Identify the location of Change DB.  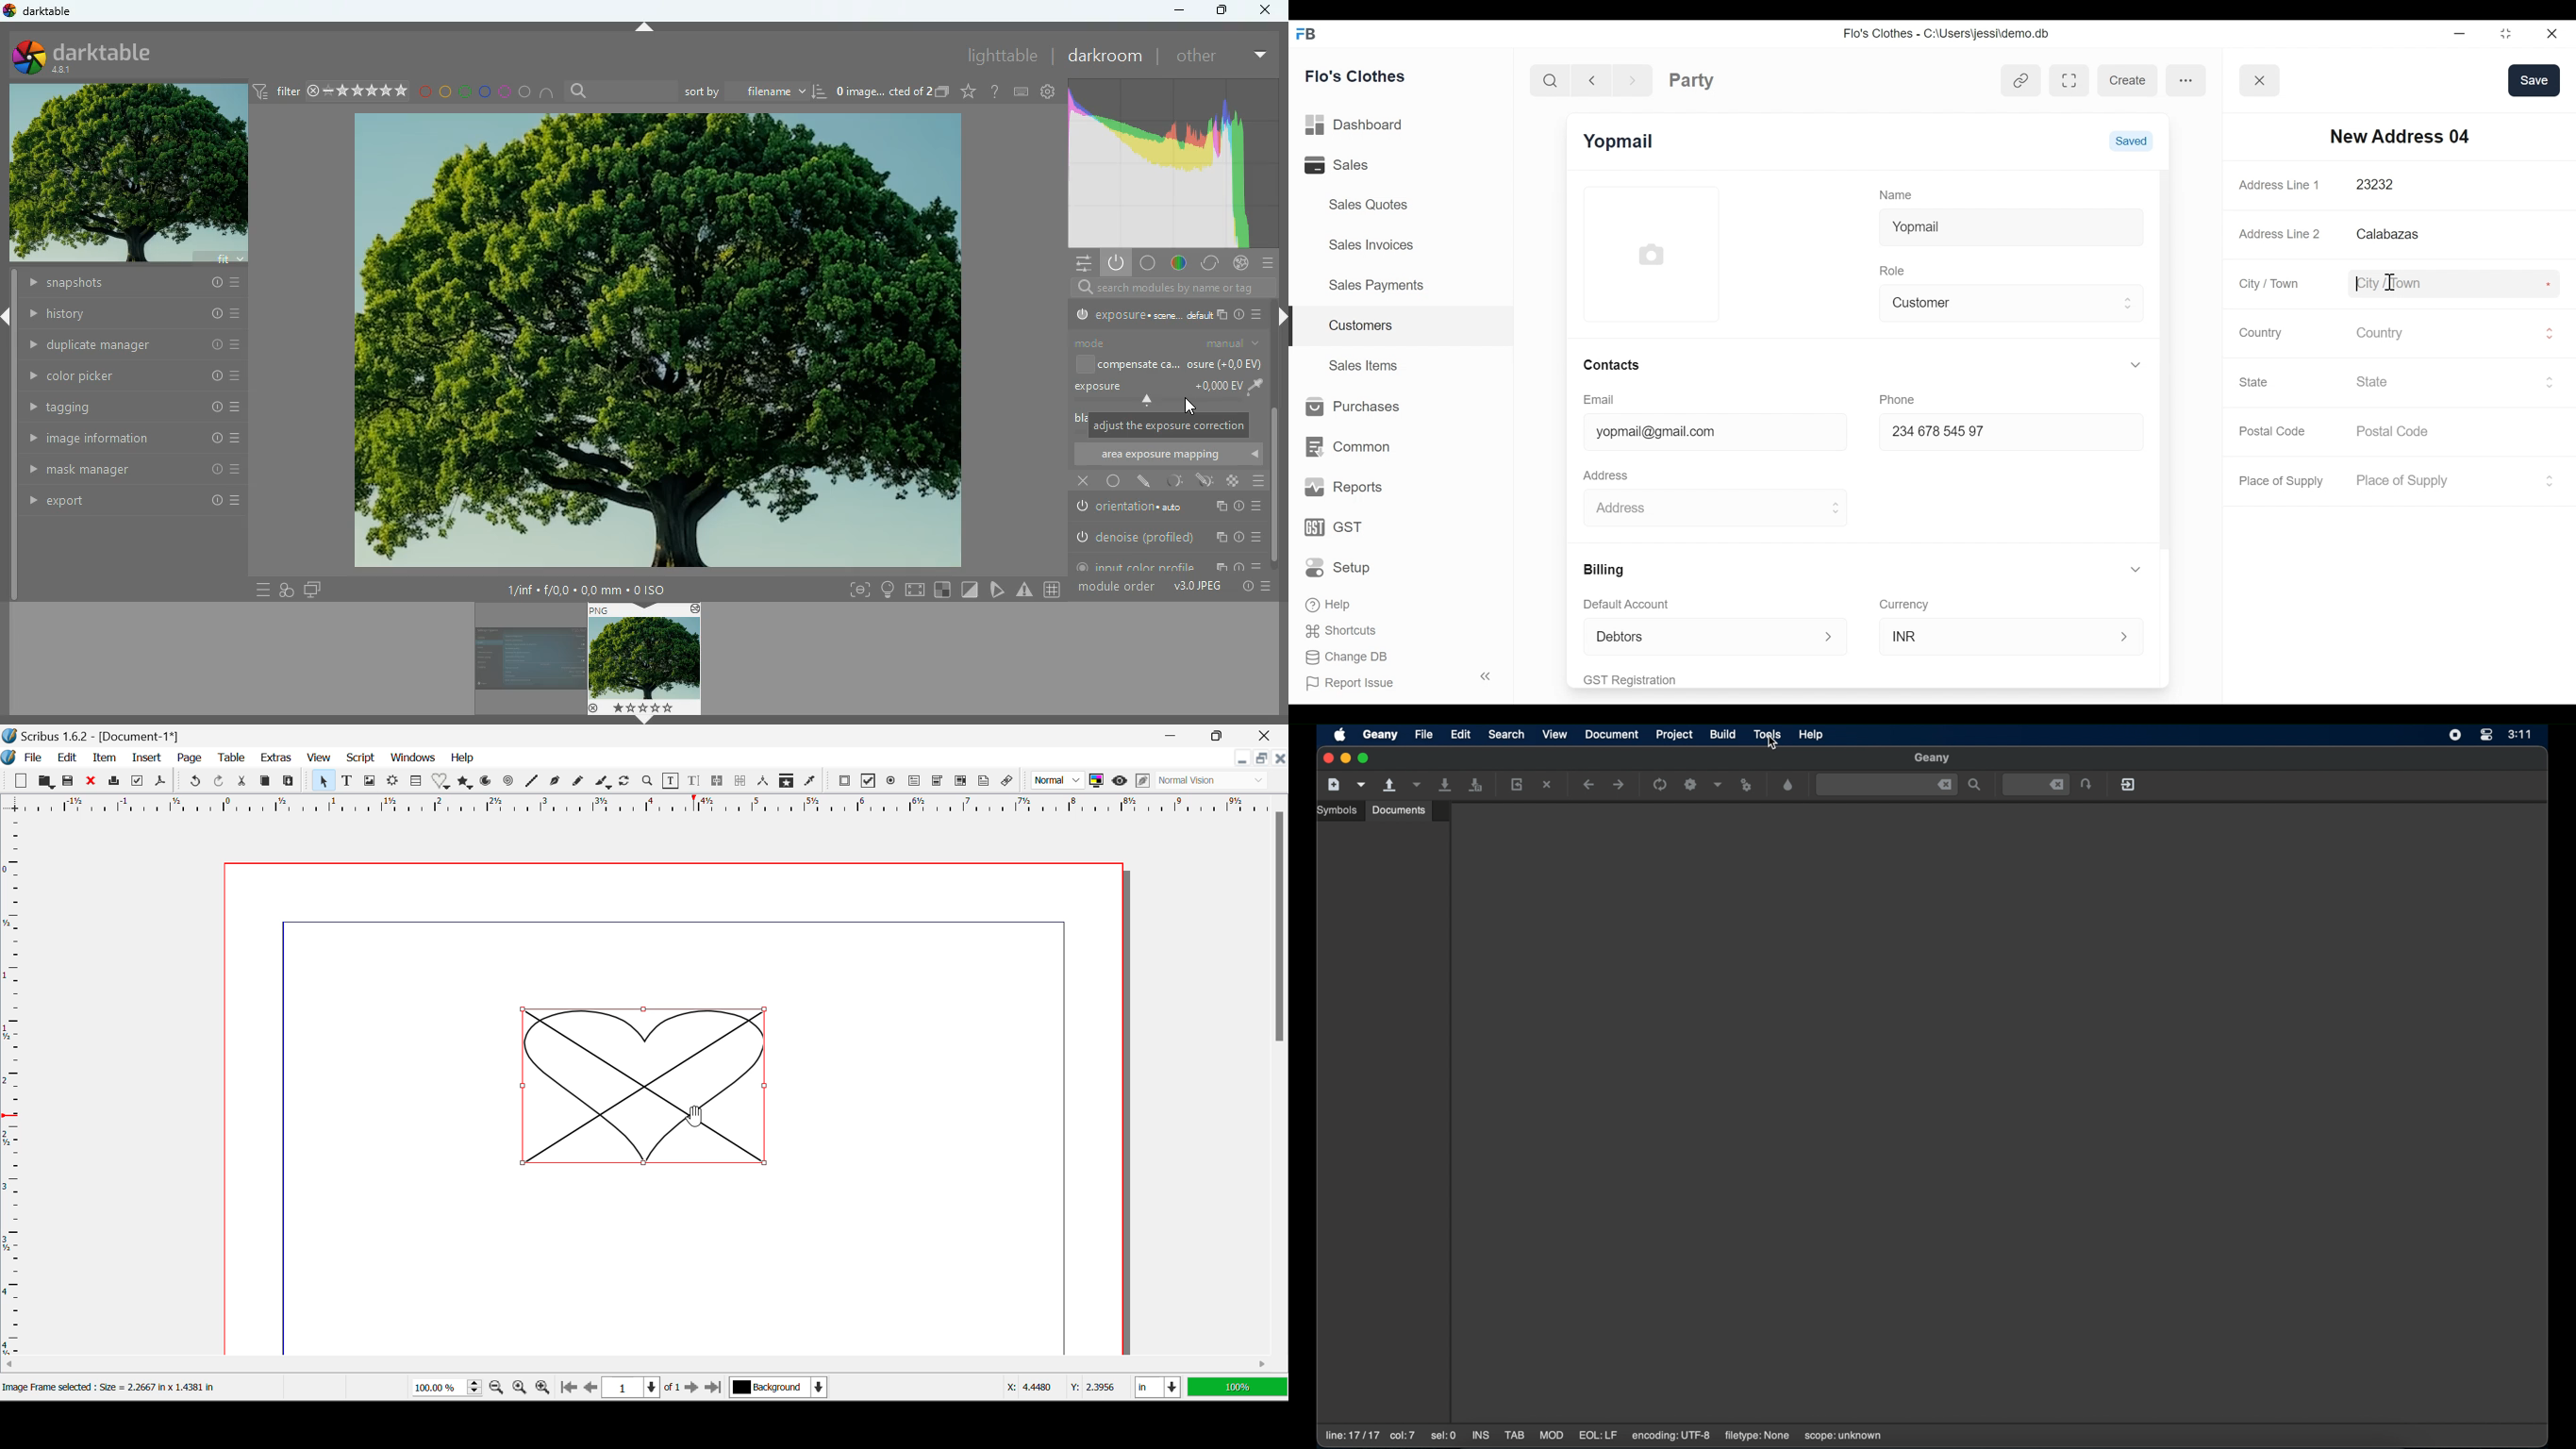
(1347, 659).